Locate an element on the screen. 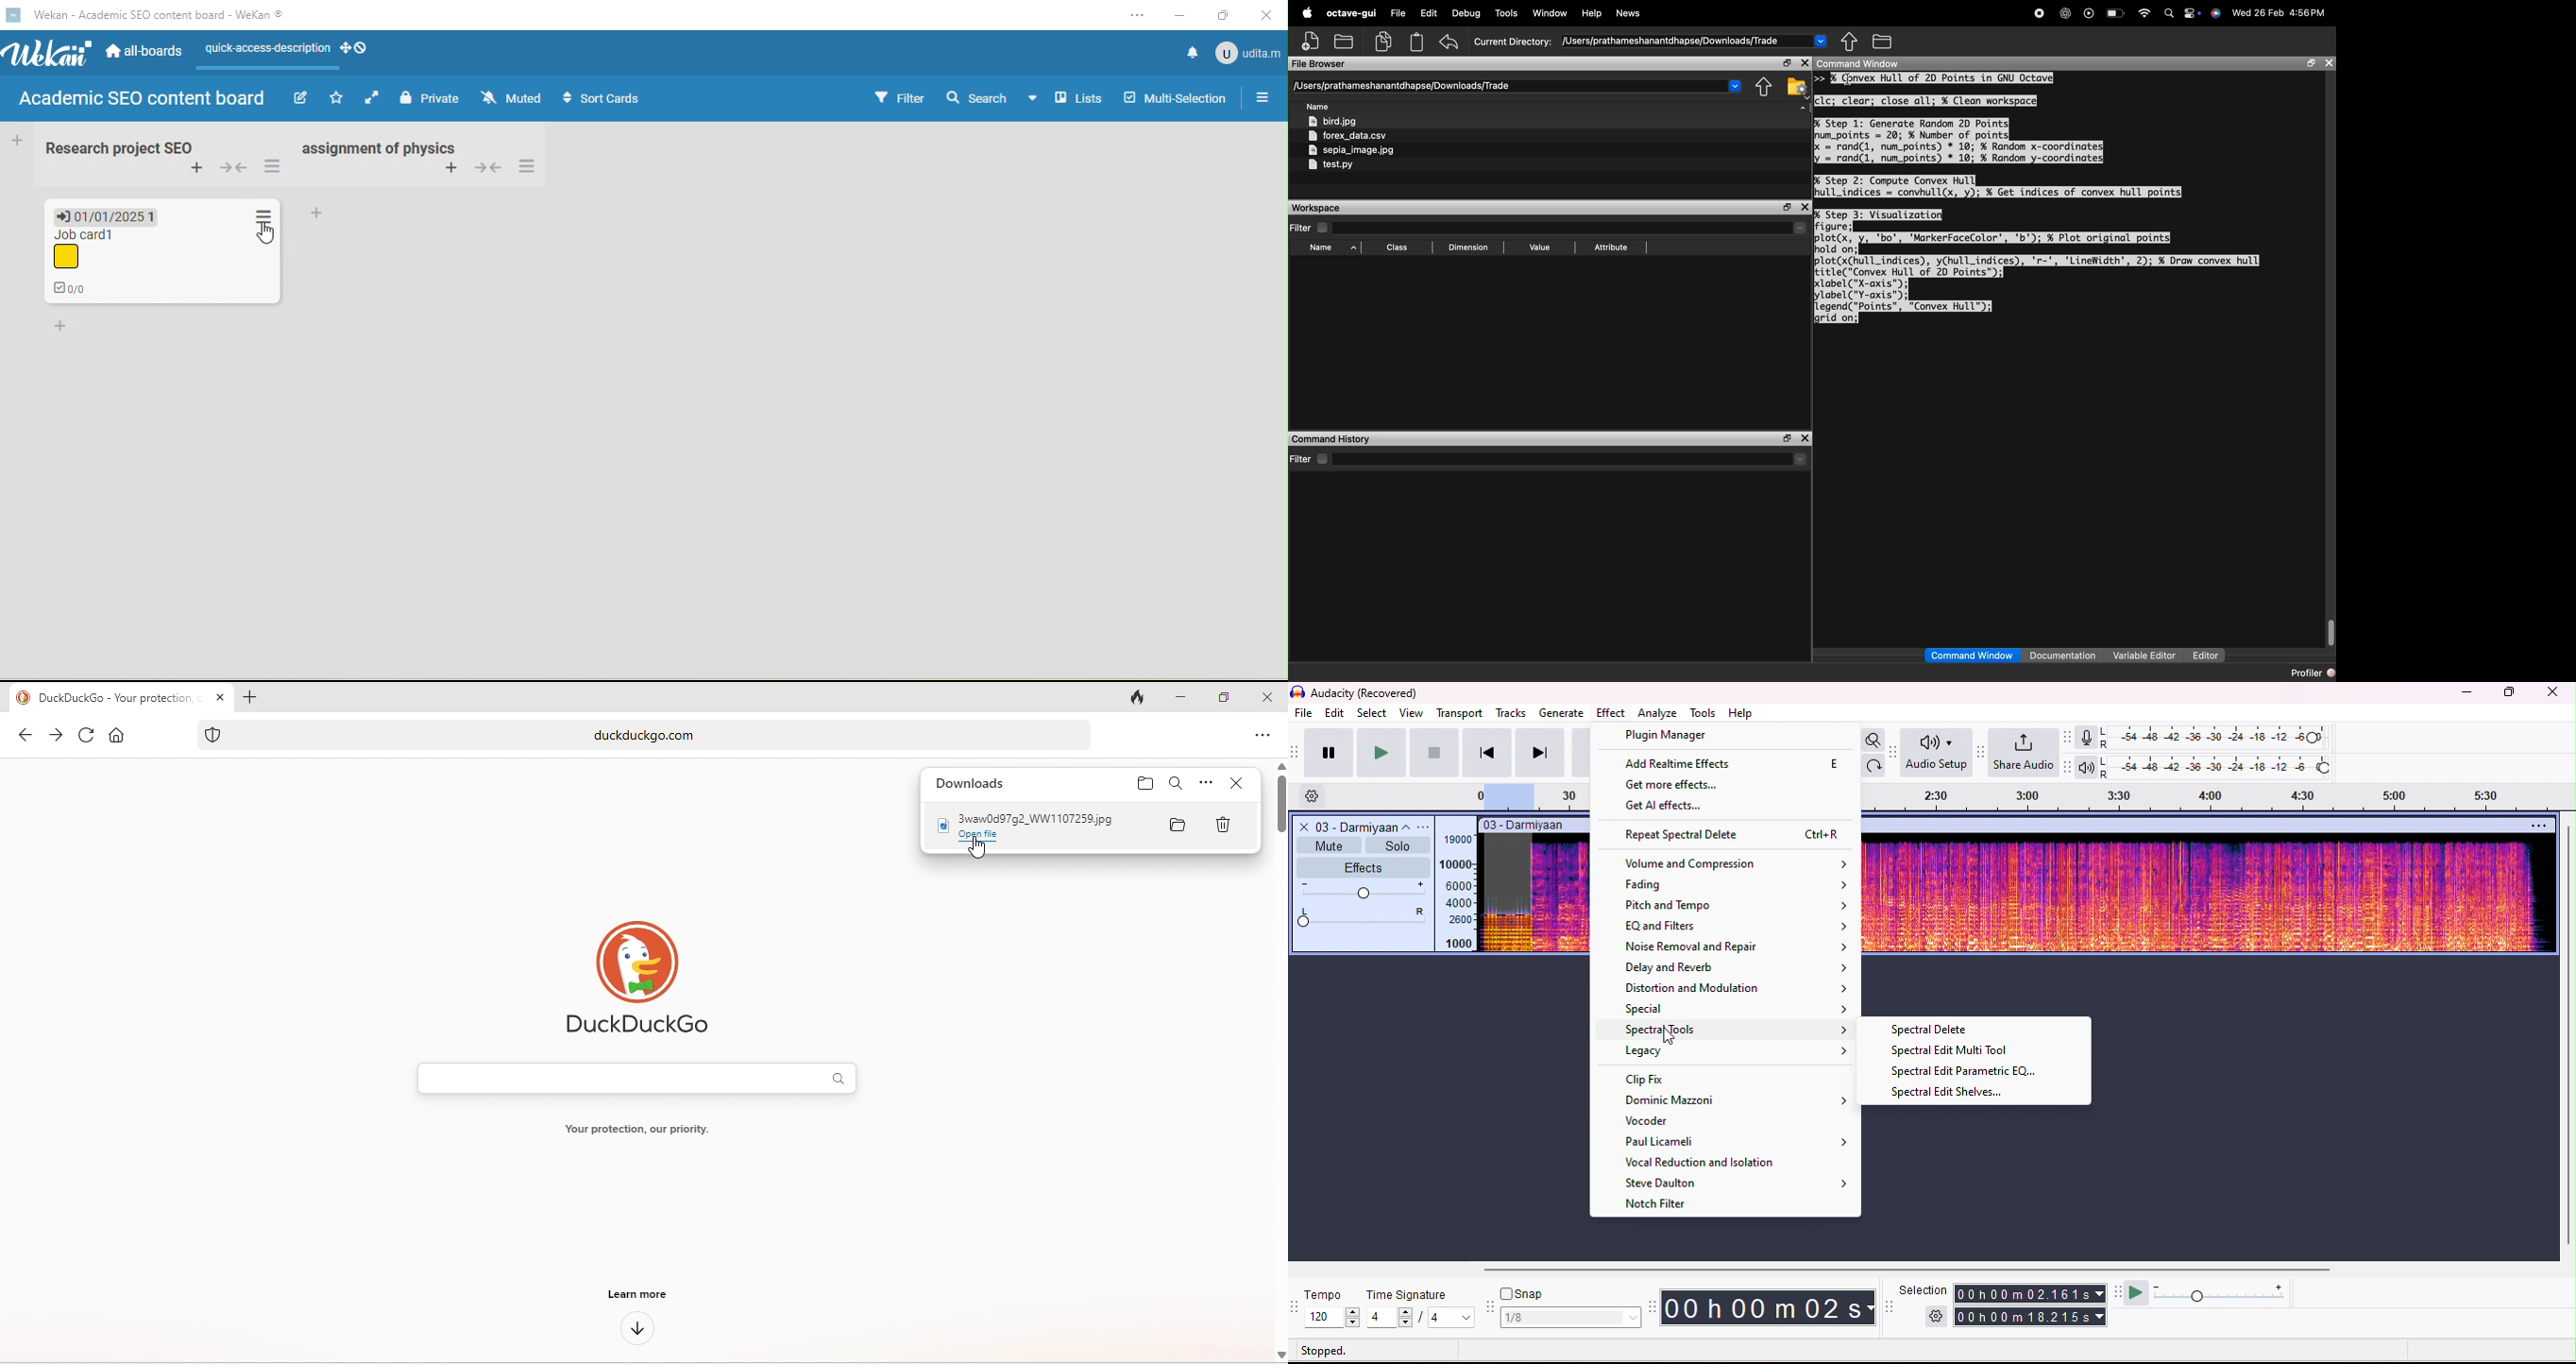 The height and width of the screenshot is (1372, 2576). show desktop drag handle is located at coordinates (357, 49).